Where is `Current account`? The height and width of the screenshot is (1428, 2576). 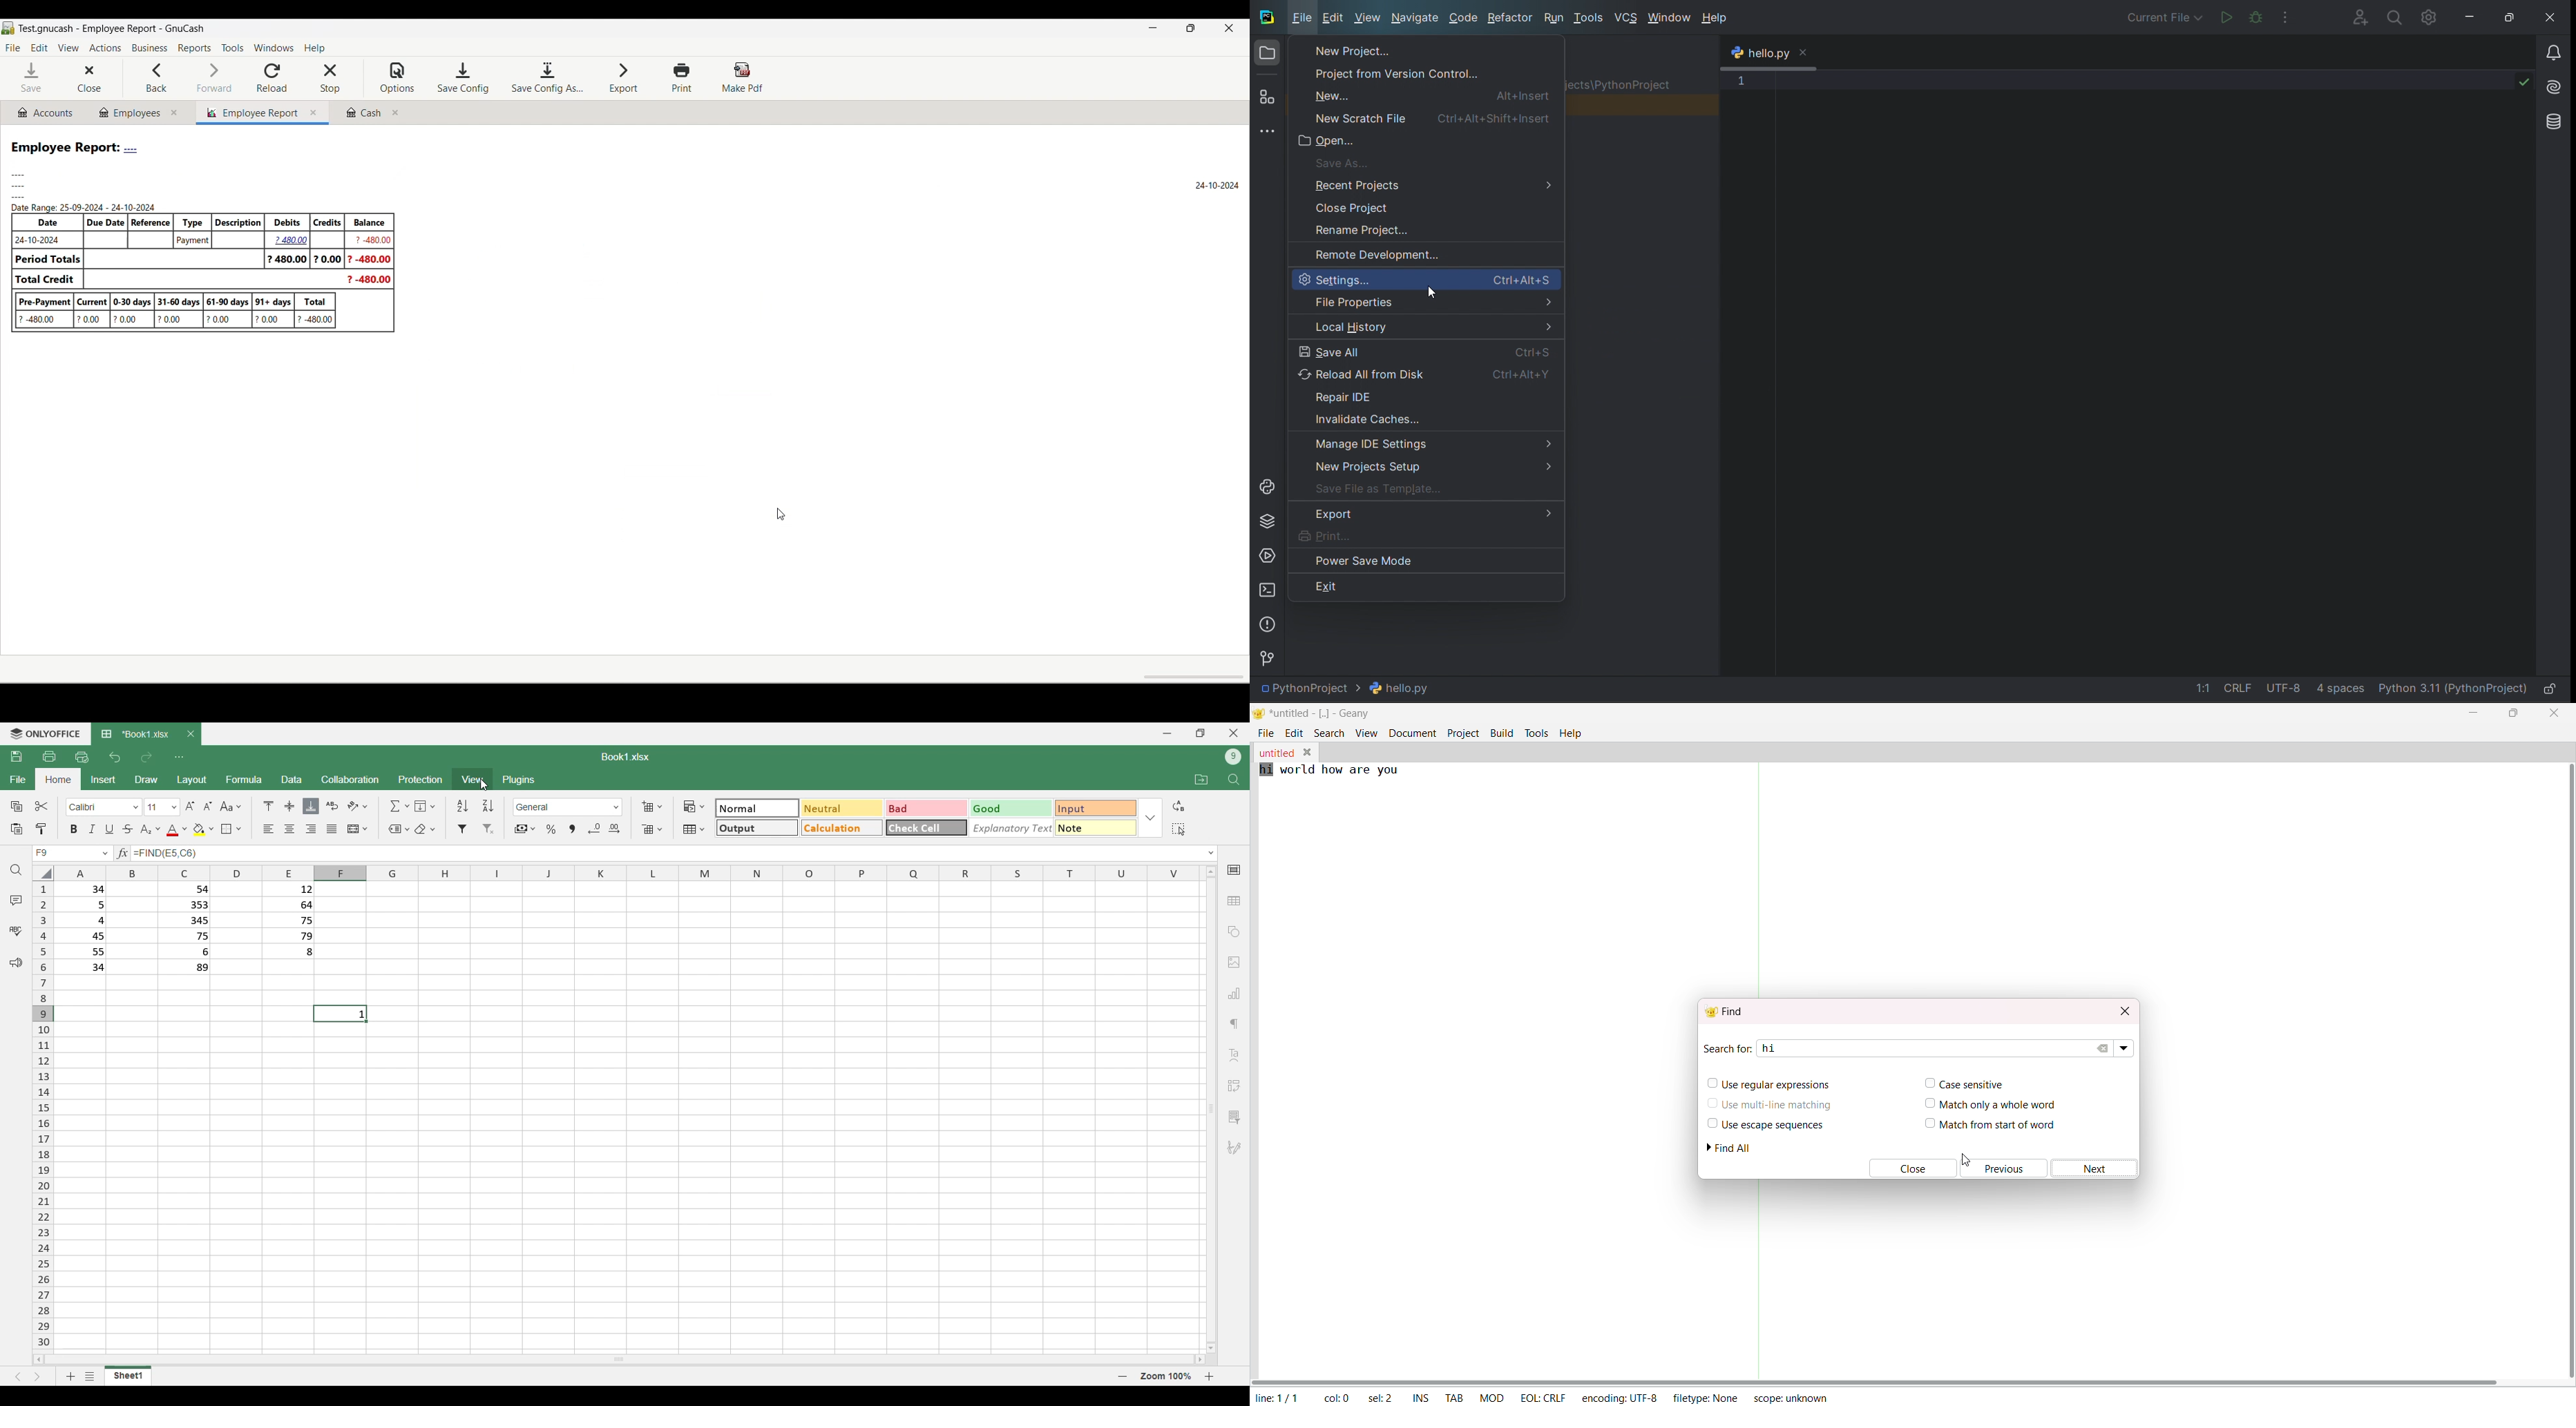 Current account is located at coordinates (1234, 757).